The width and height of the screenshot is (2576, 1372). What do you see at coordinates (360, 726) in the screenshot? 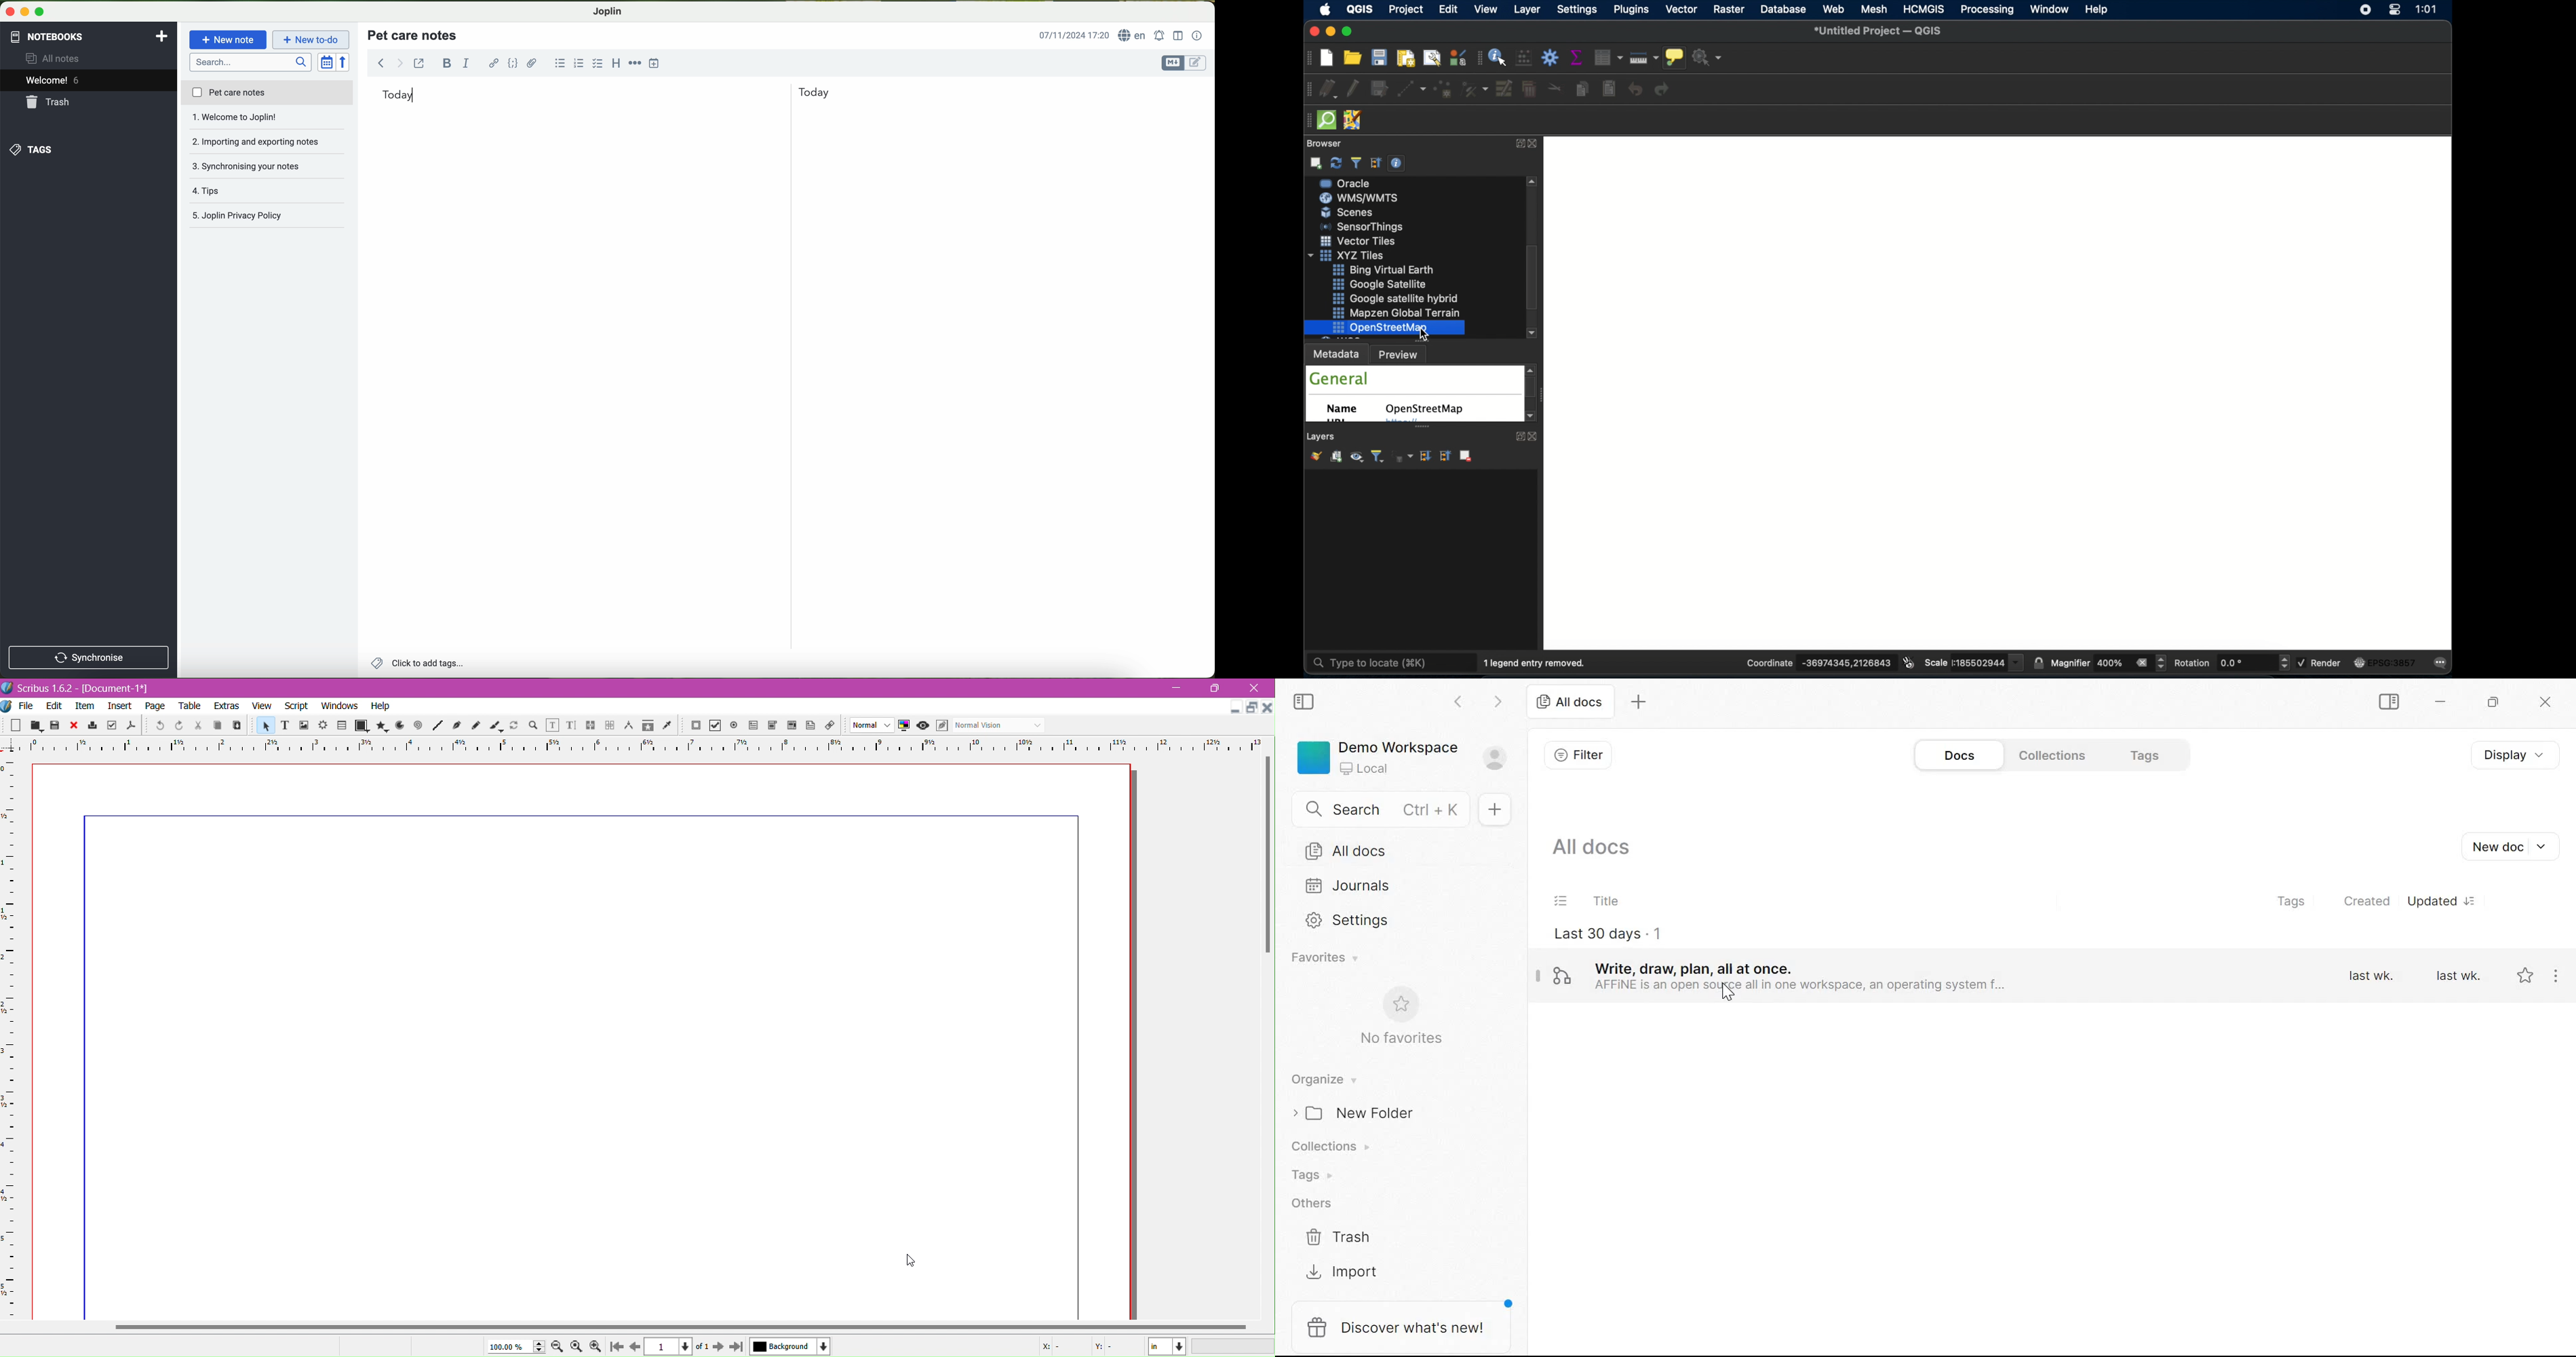
I see `shape` at bounding box center [360, 726].